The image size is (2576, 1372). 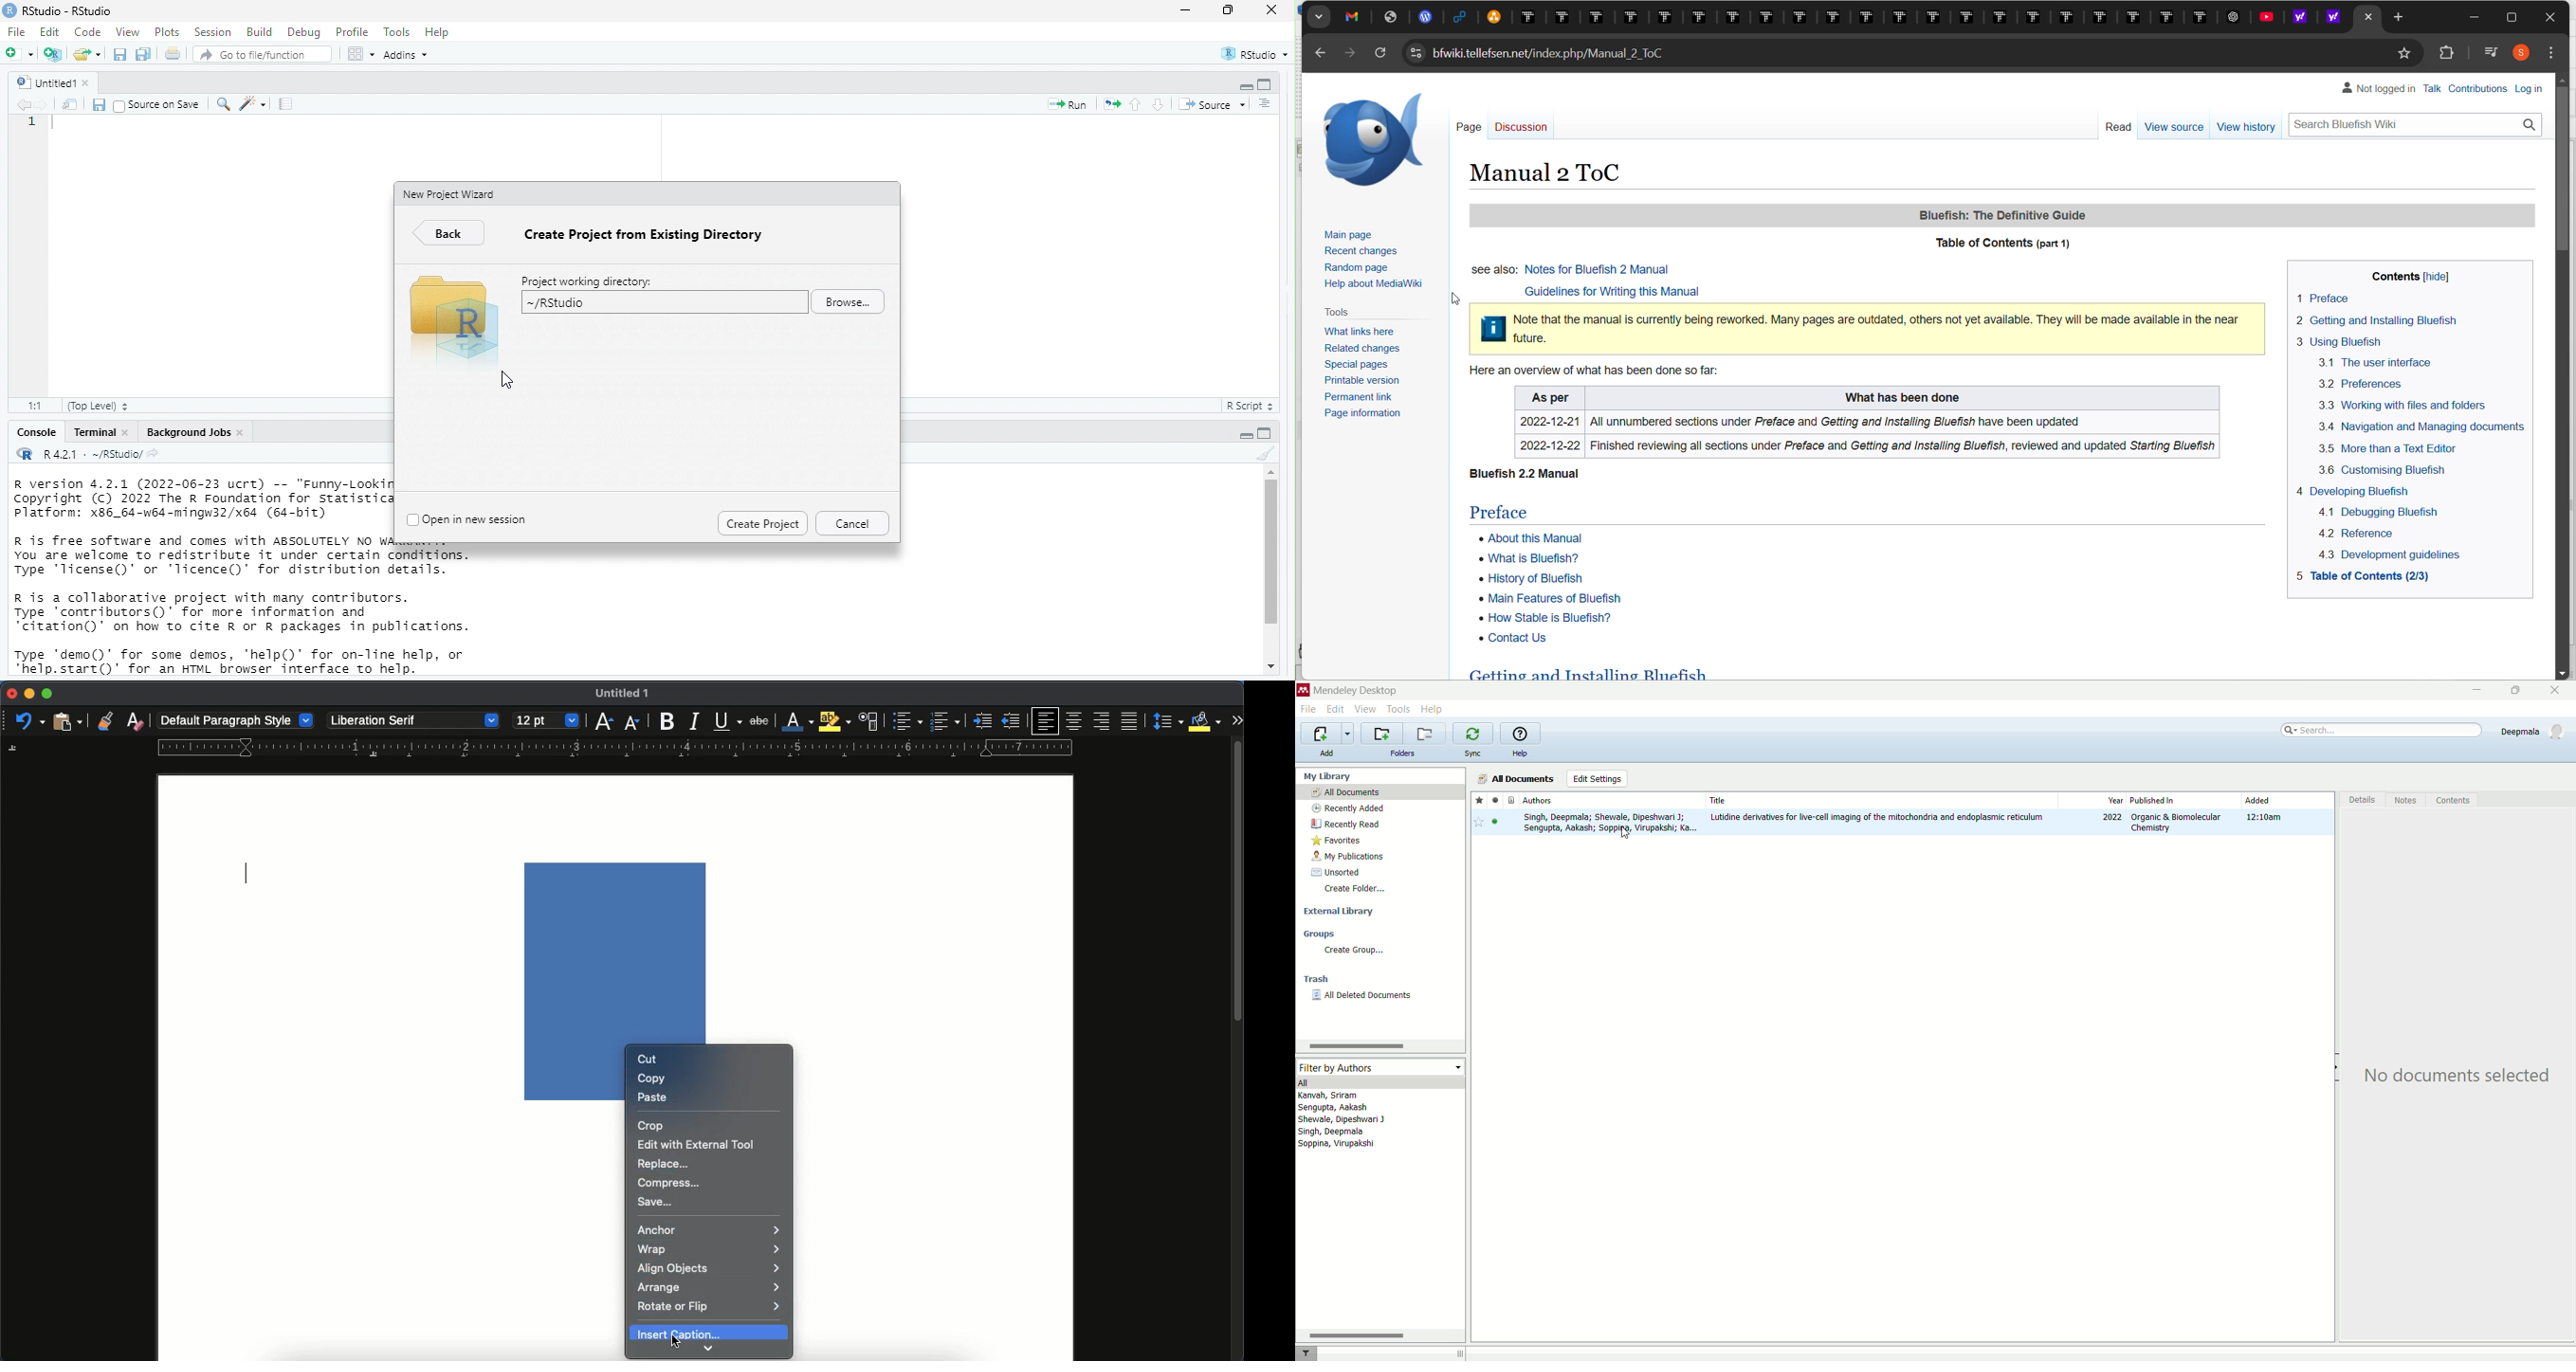 What do you see at coordinates (1465, 128) in the screenshot?
I see `page` at bounding box center [1465, 128].